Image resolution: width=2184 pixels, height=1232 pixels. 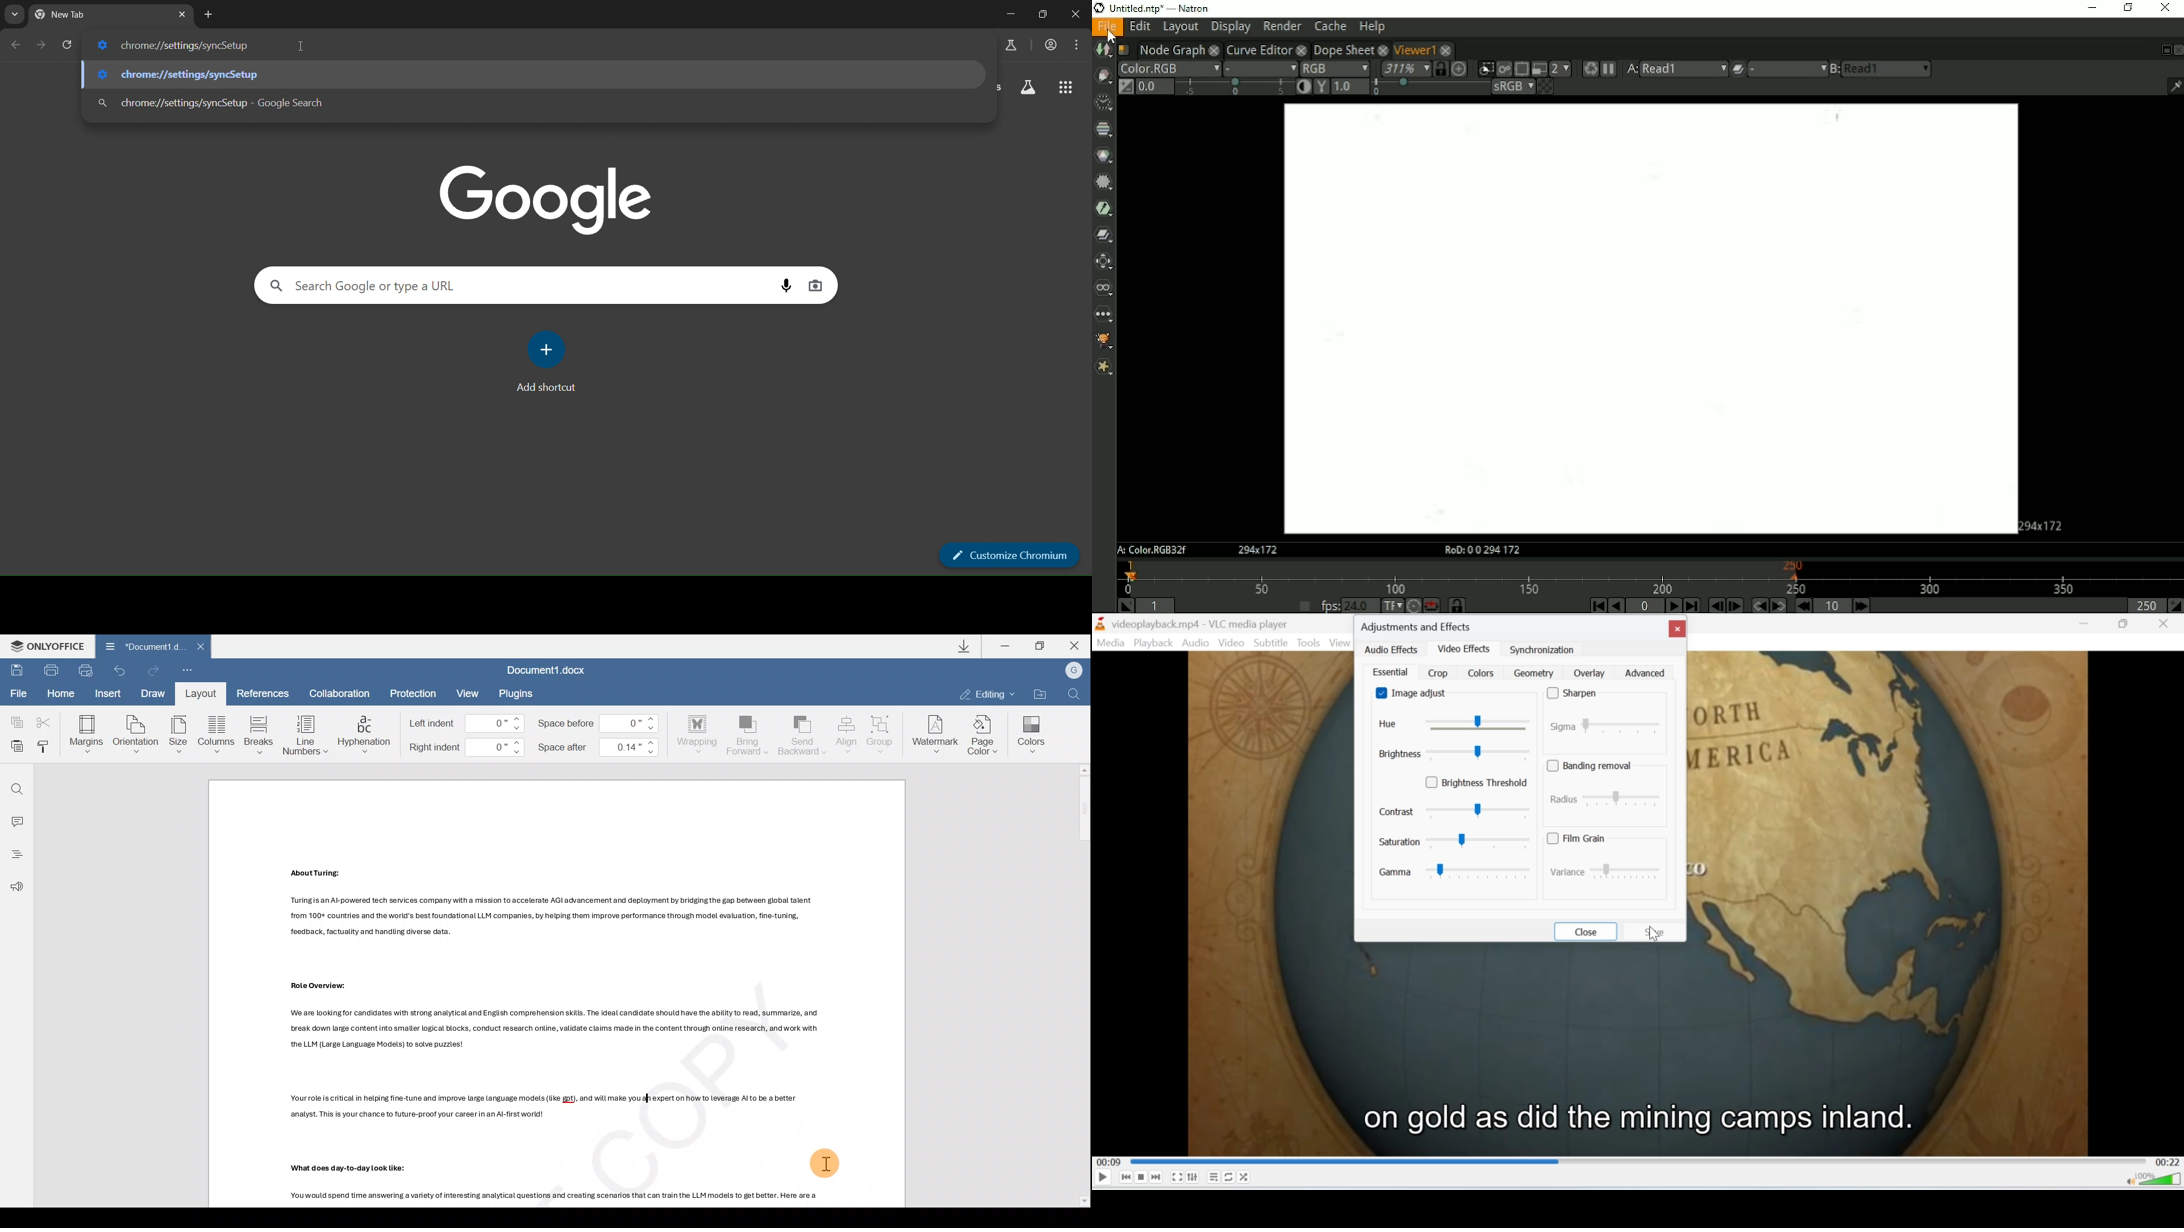 What do you see at coordinates (1039, 646) in the screenshot?
I see `Maximize` at bounding box center [1039, 646].